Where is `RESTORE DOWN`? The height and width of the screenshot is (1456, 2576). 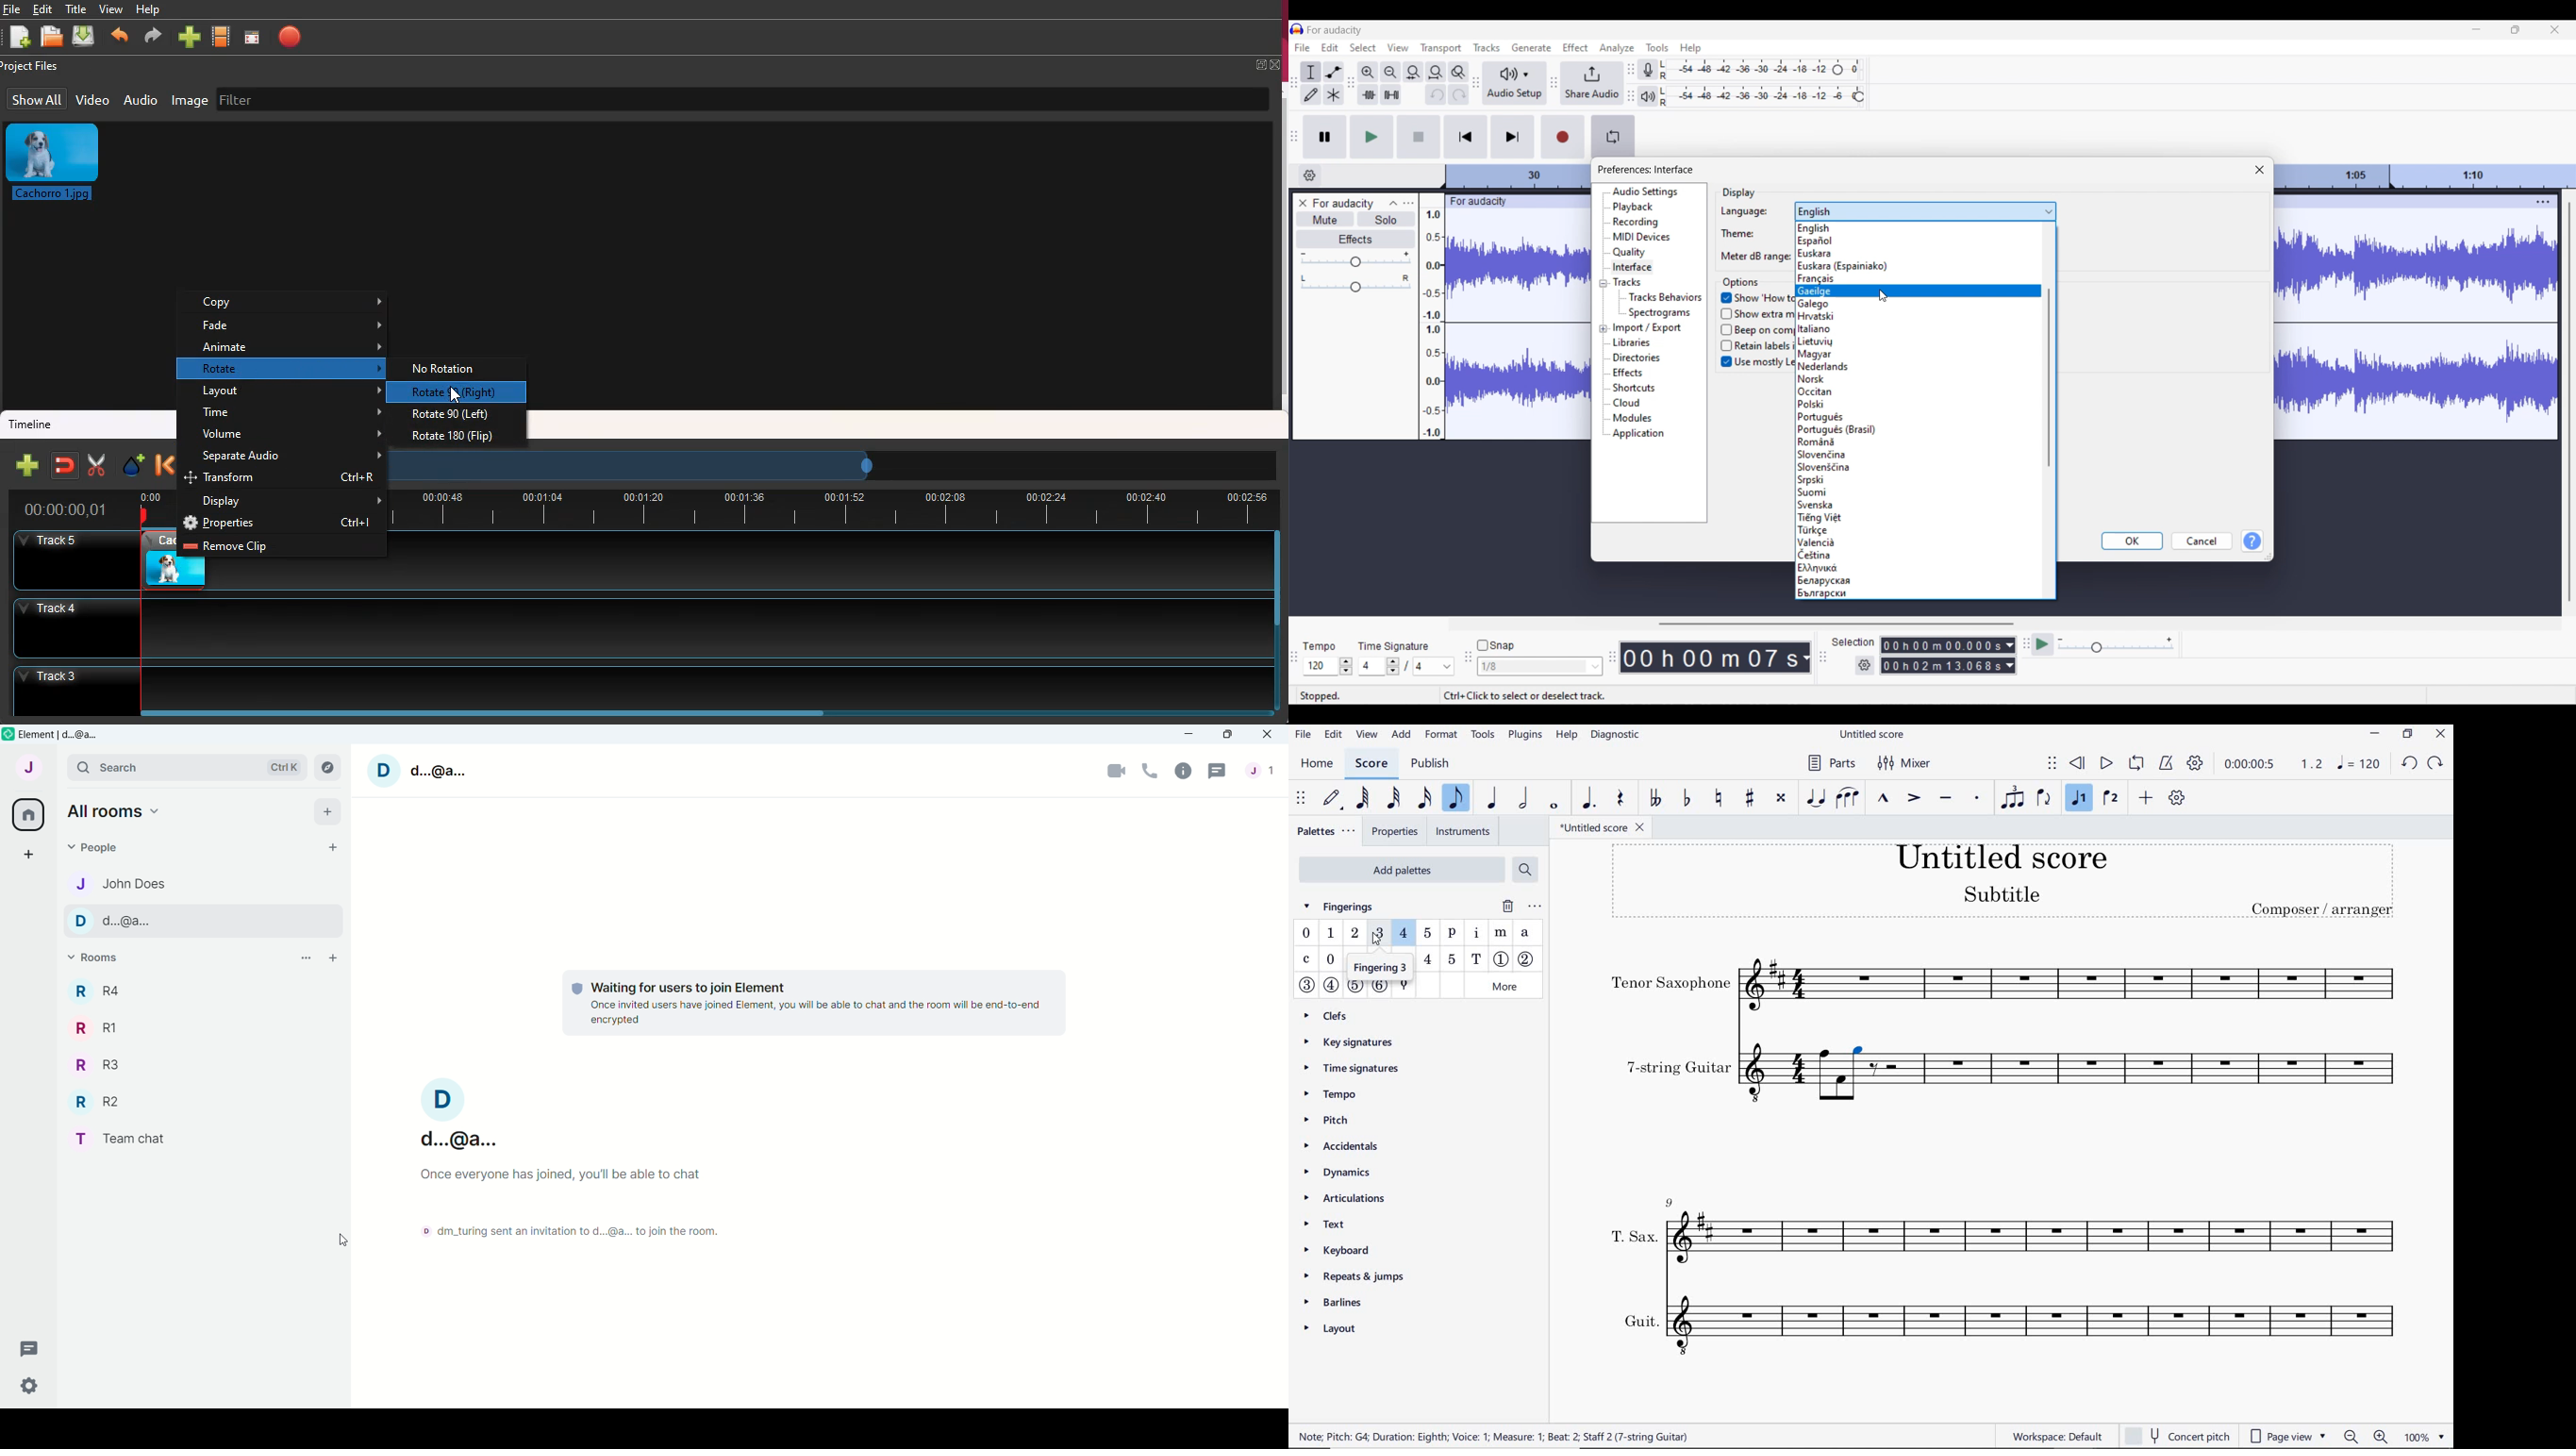 RESTORE DOWN is located at coordinates (2410, 734).